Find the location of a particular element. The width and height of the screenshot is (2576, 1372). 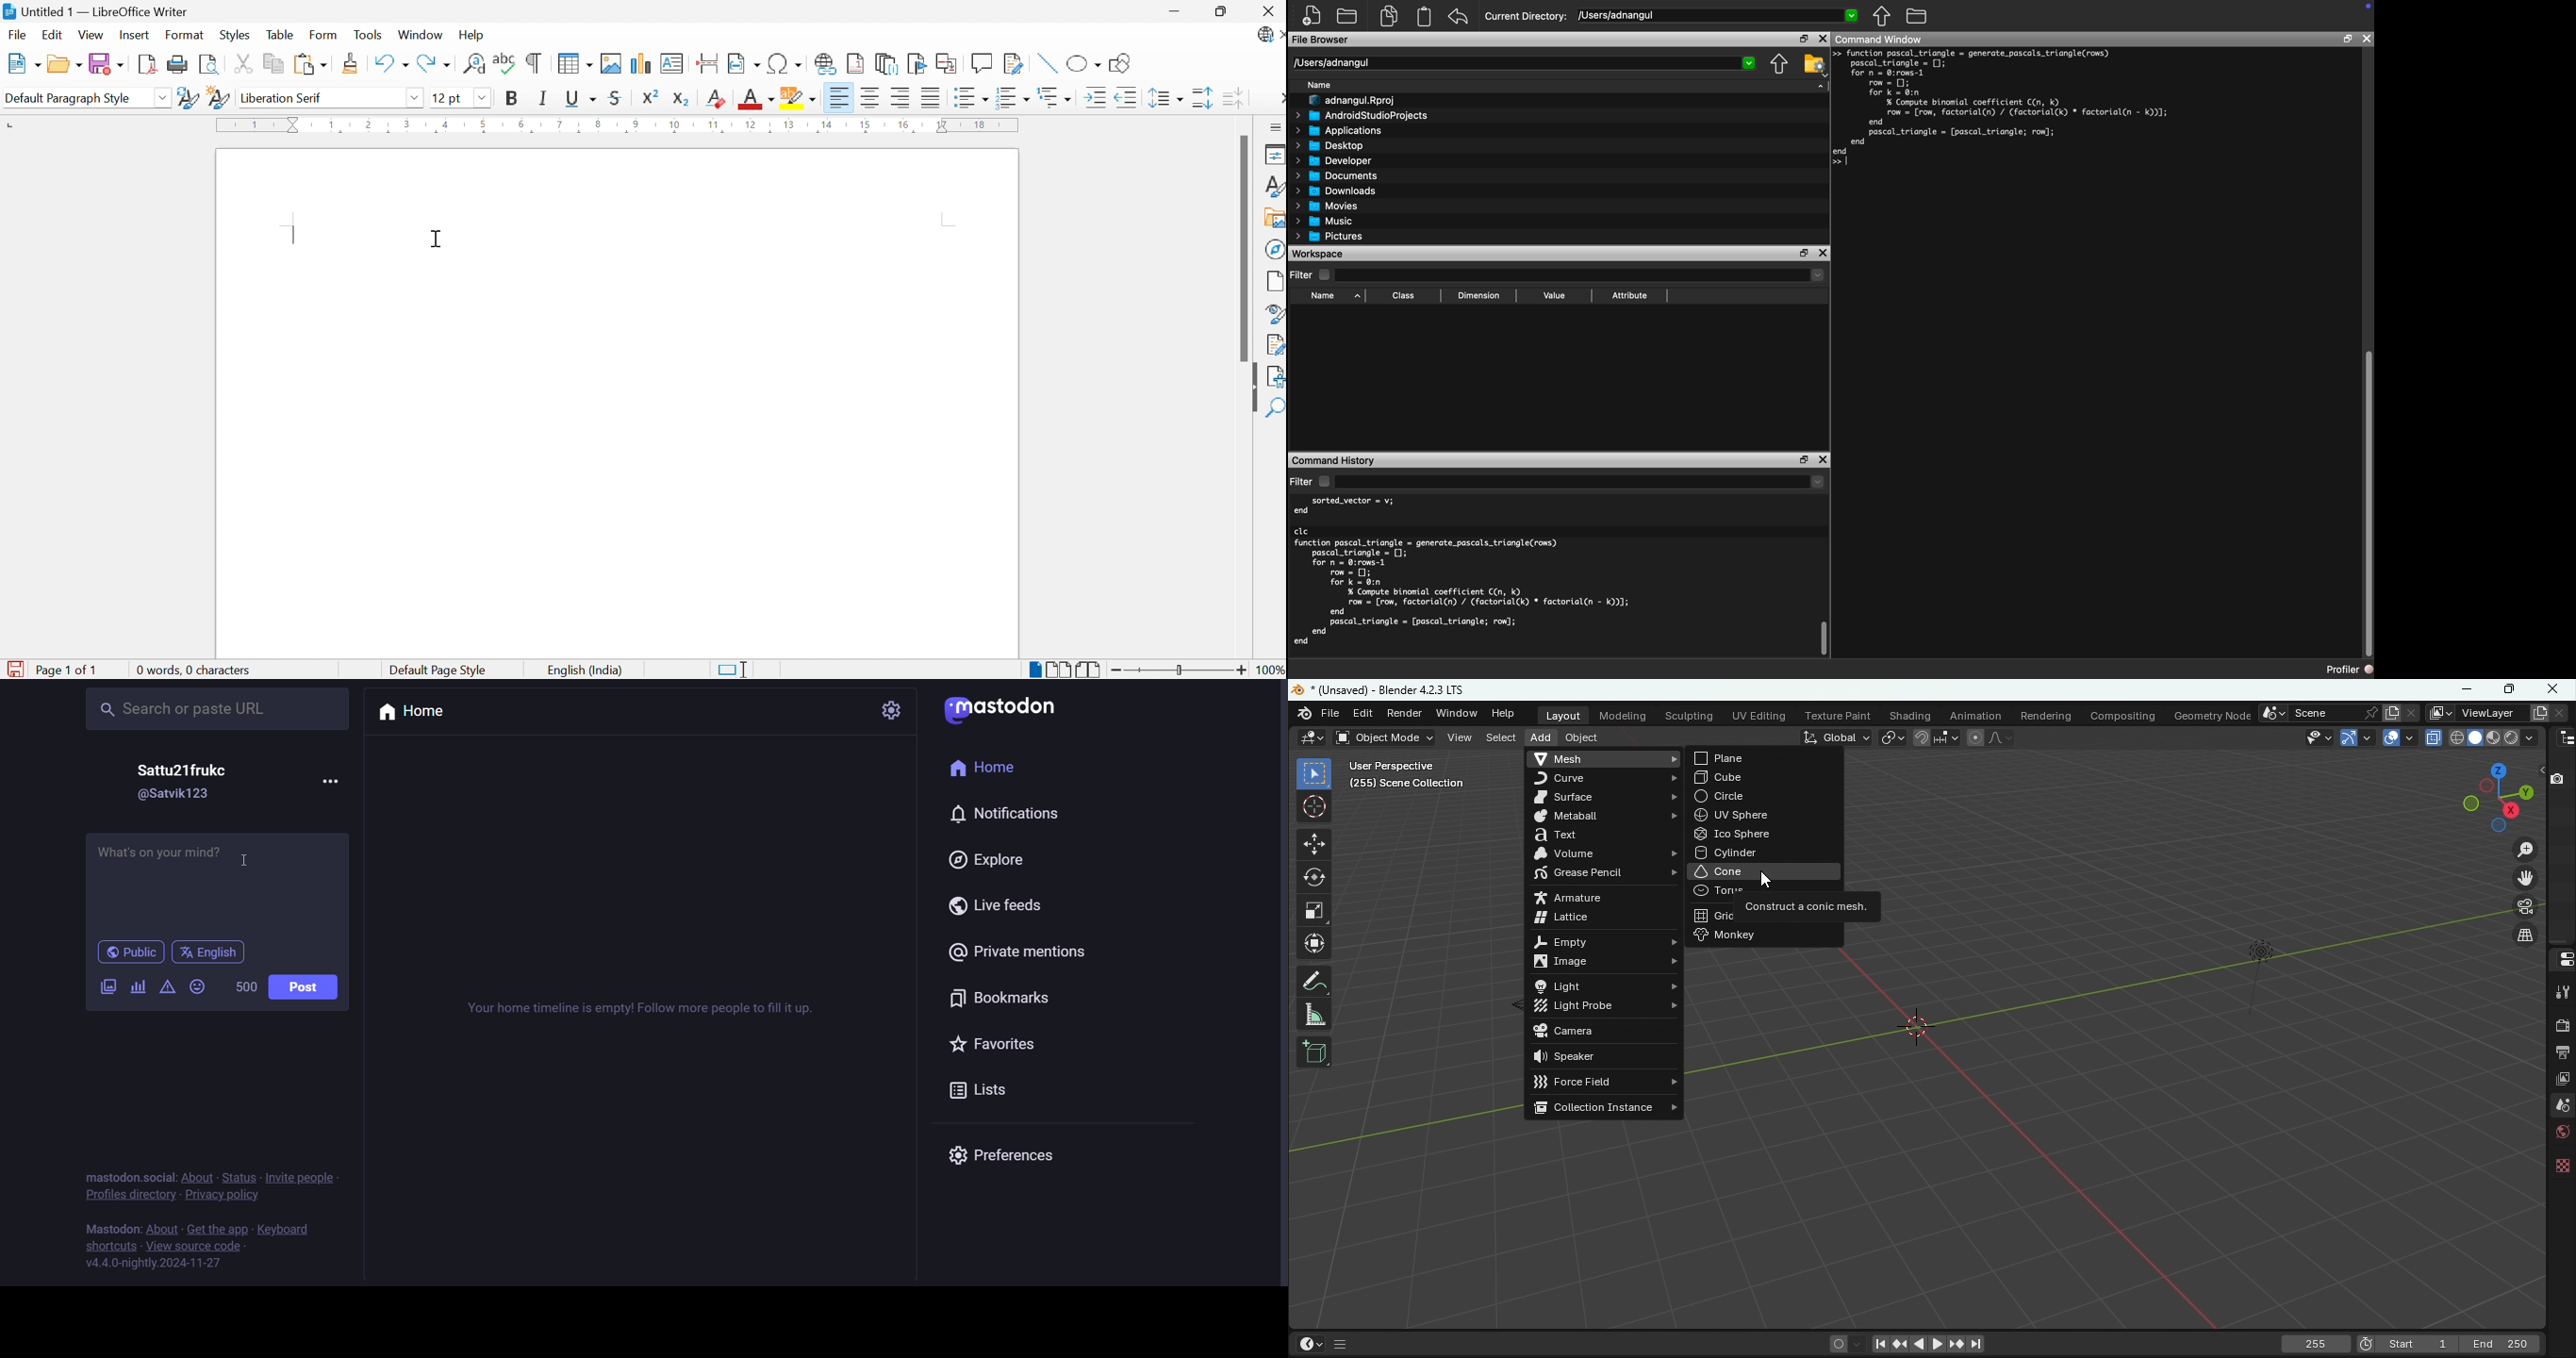

more is located at coordinates (329, 779).